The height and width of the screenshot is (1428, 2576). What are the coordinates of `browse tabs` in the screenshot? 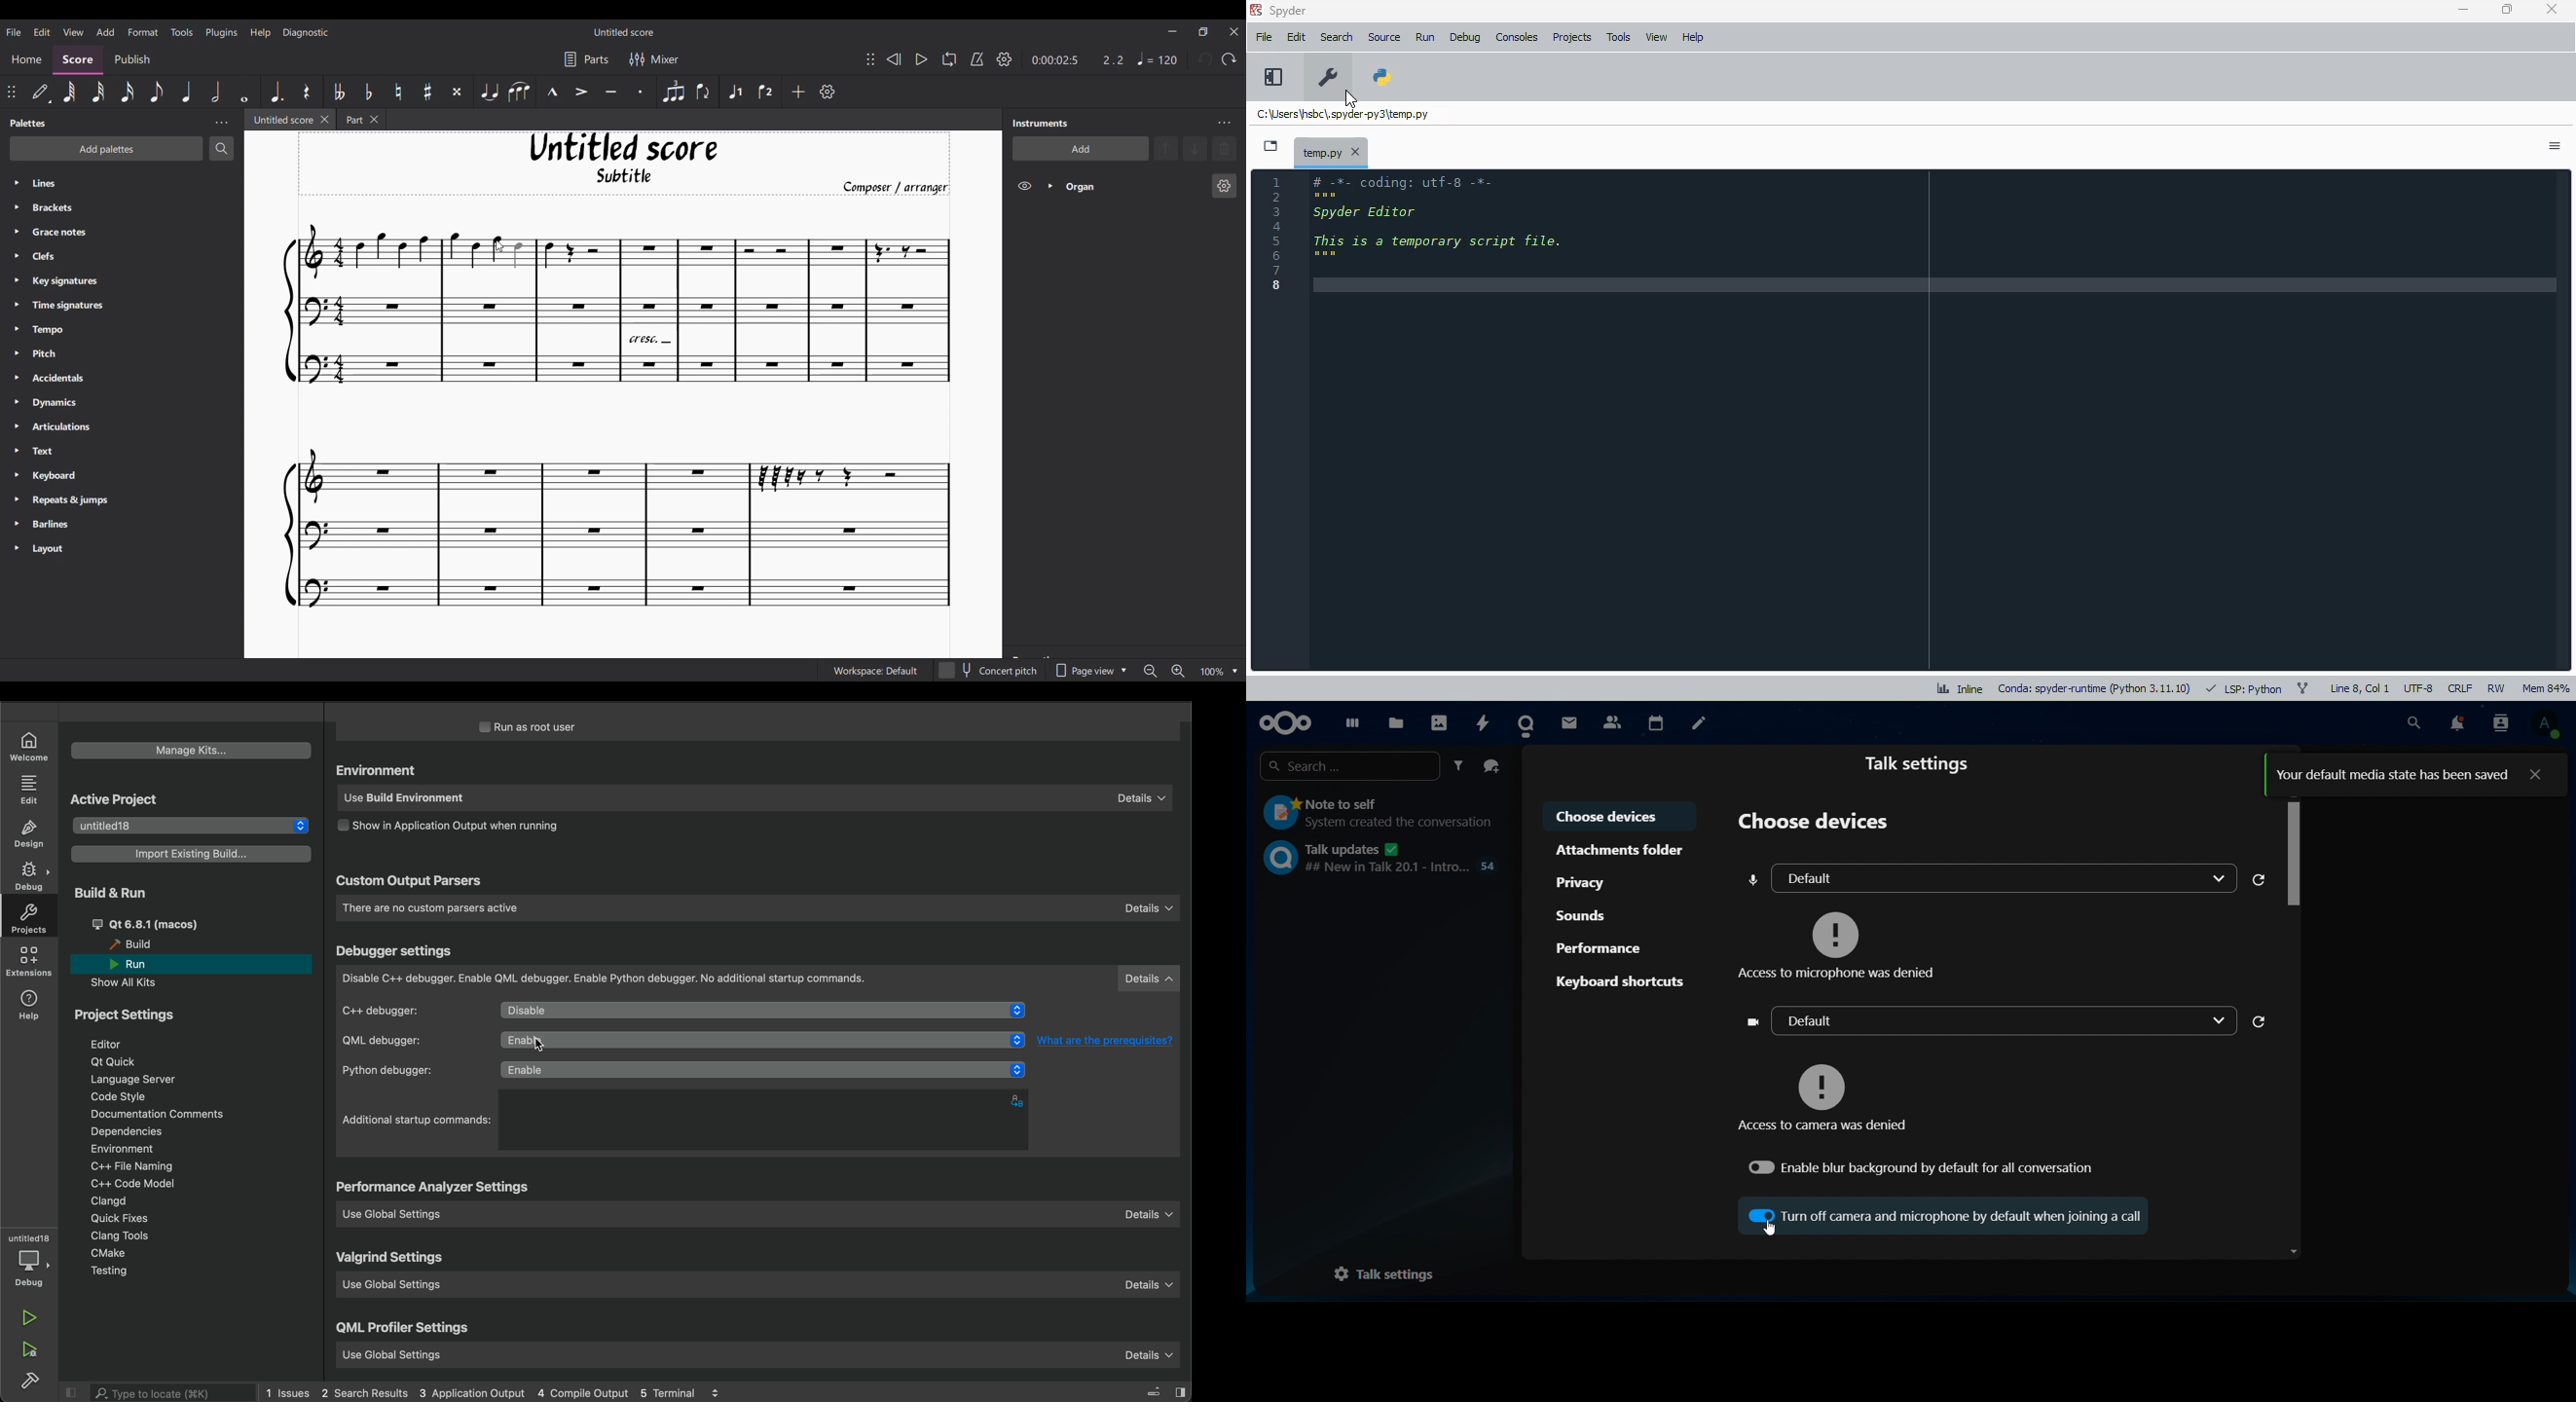 It's located at (1270, 146).